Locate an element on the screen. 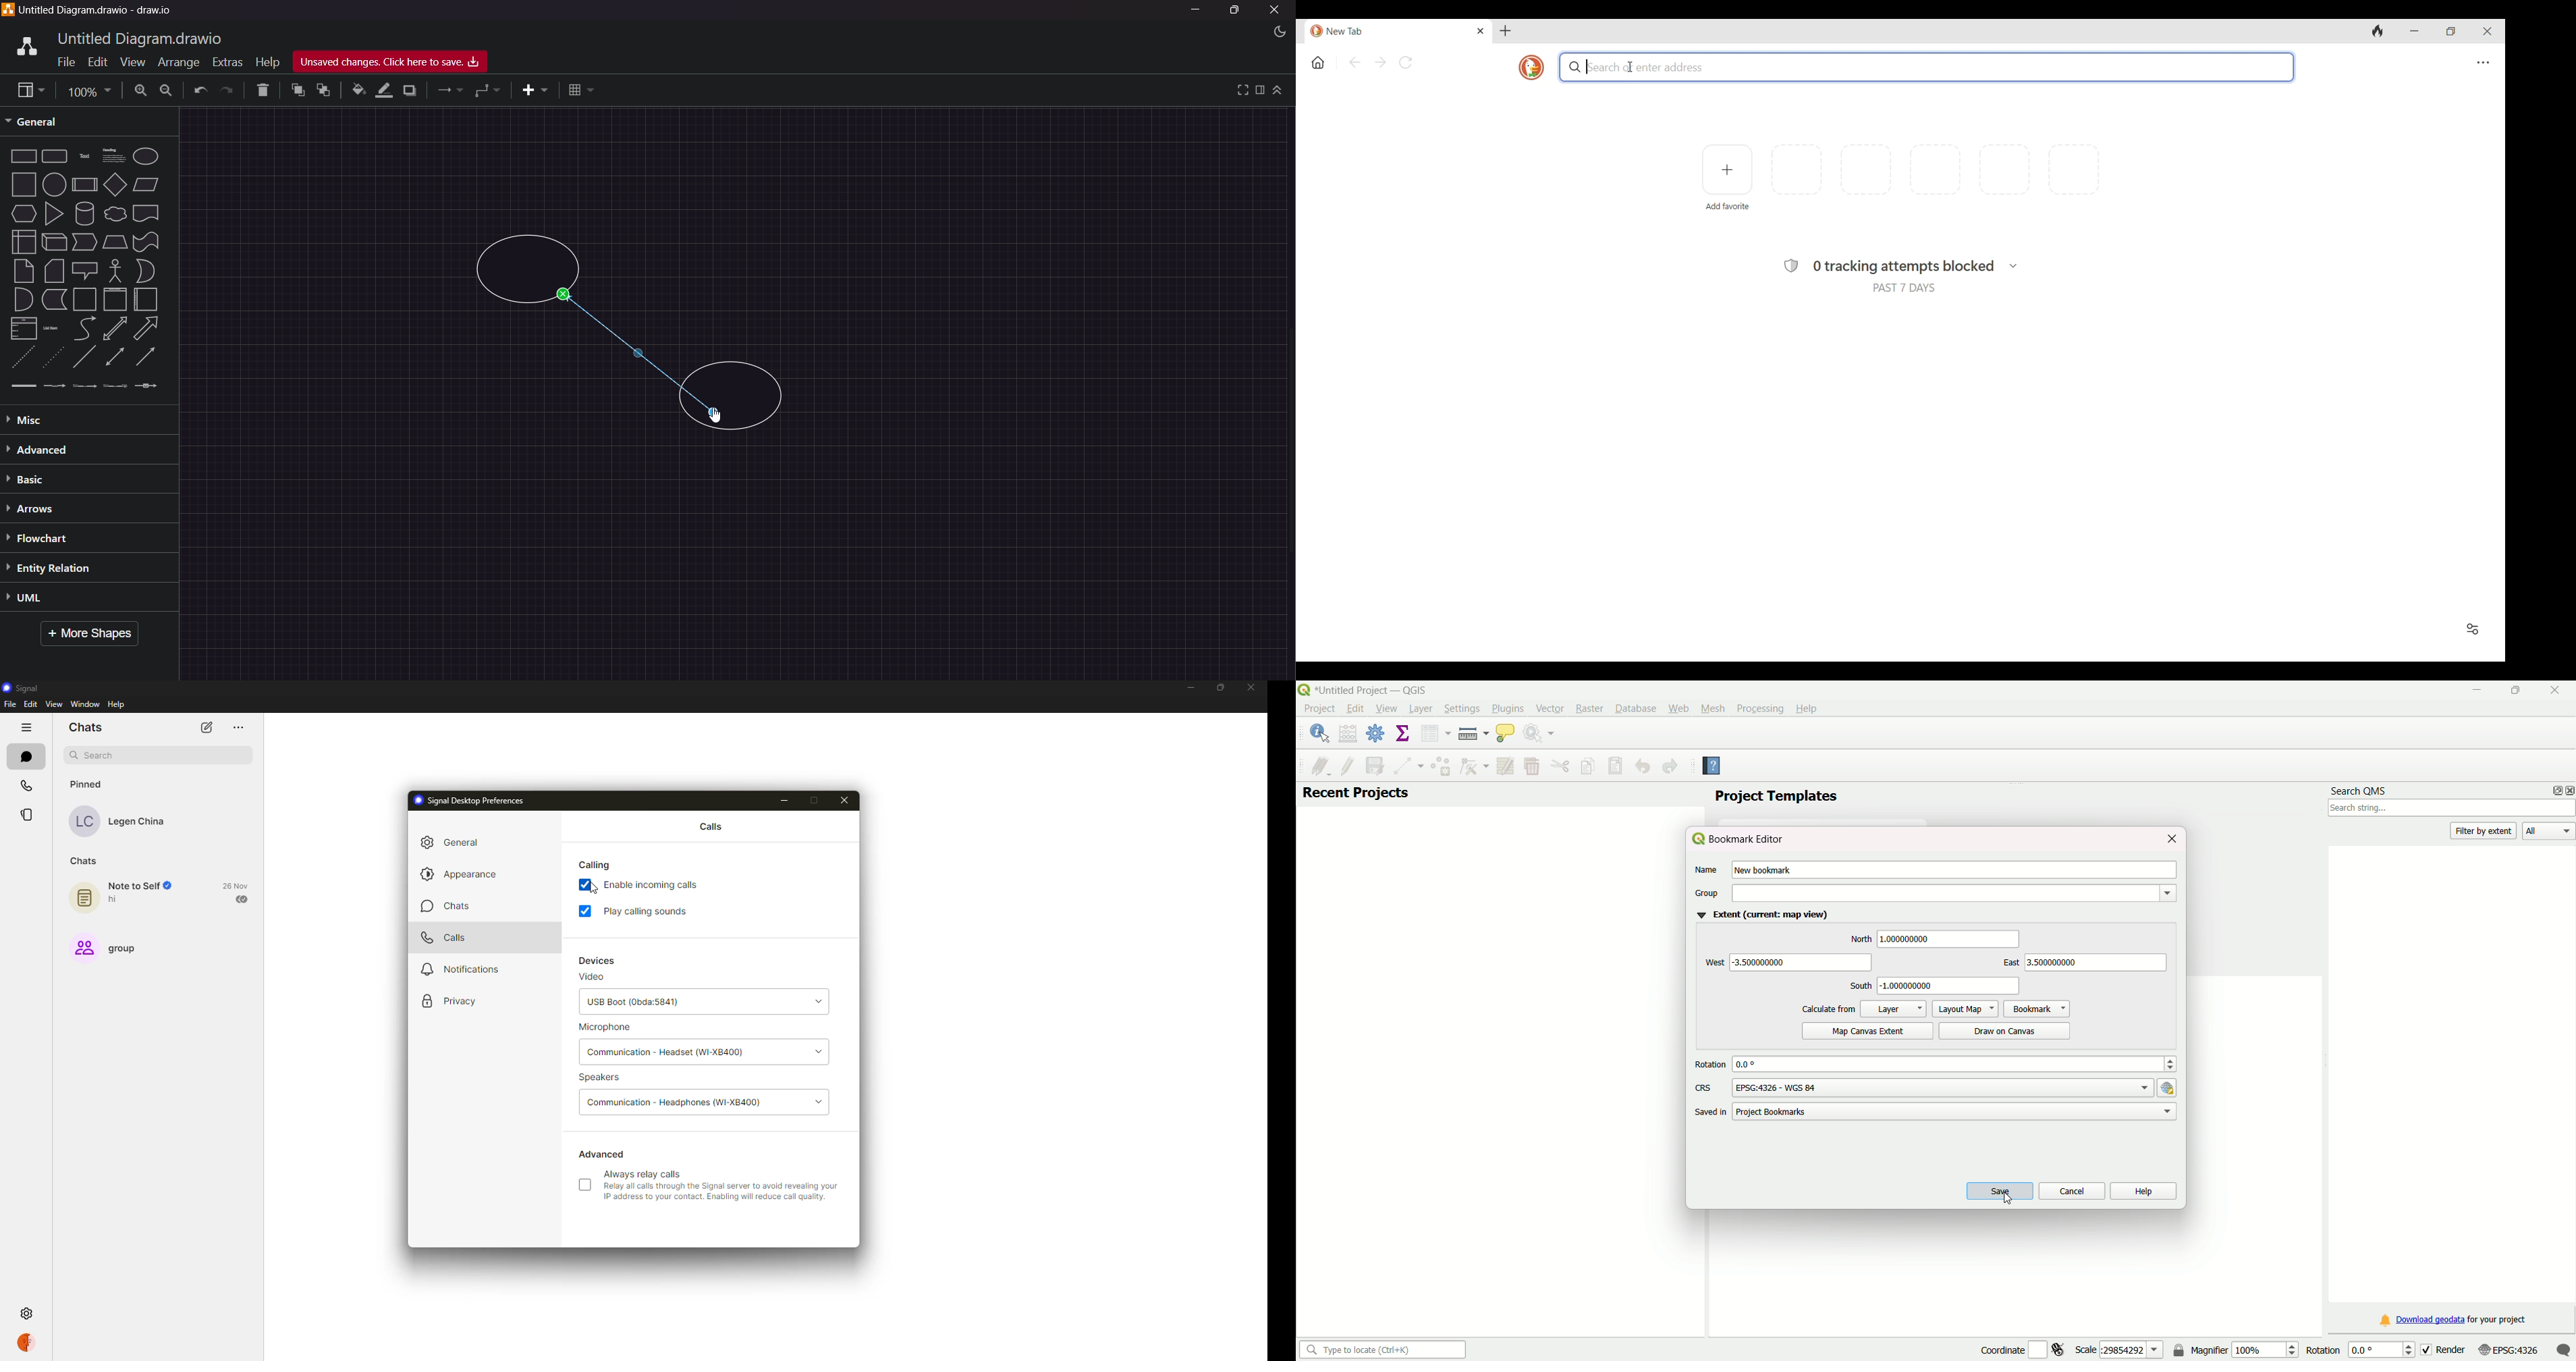  render is located at coordinates (2443, 1348).